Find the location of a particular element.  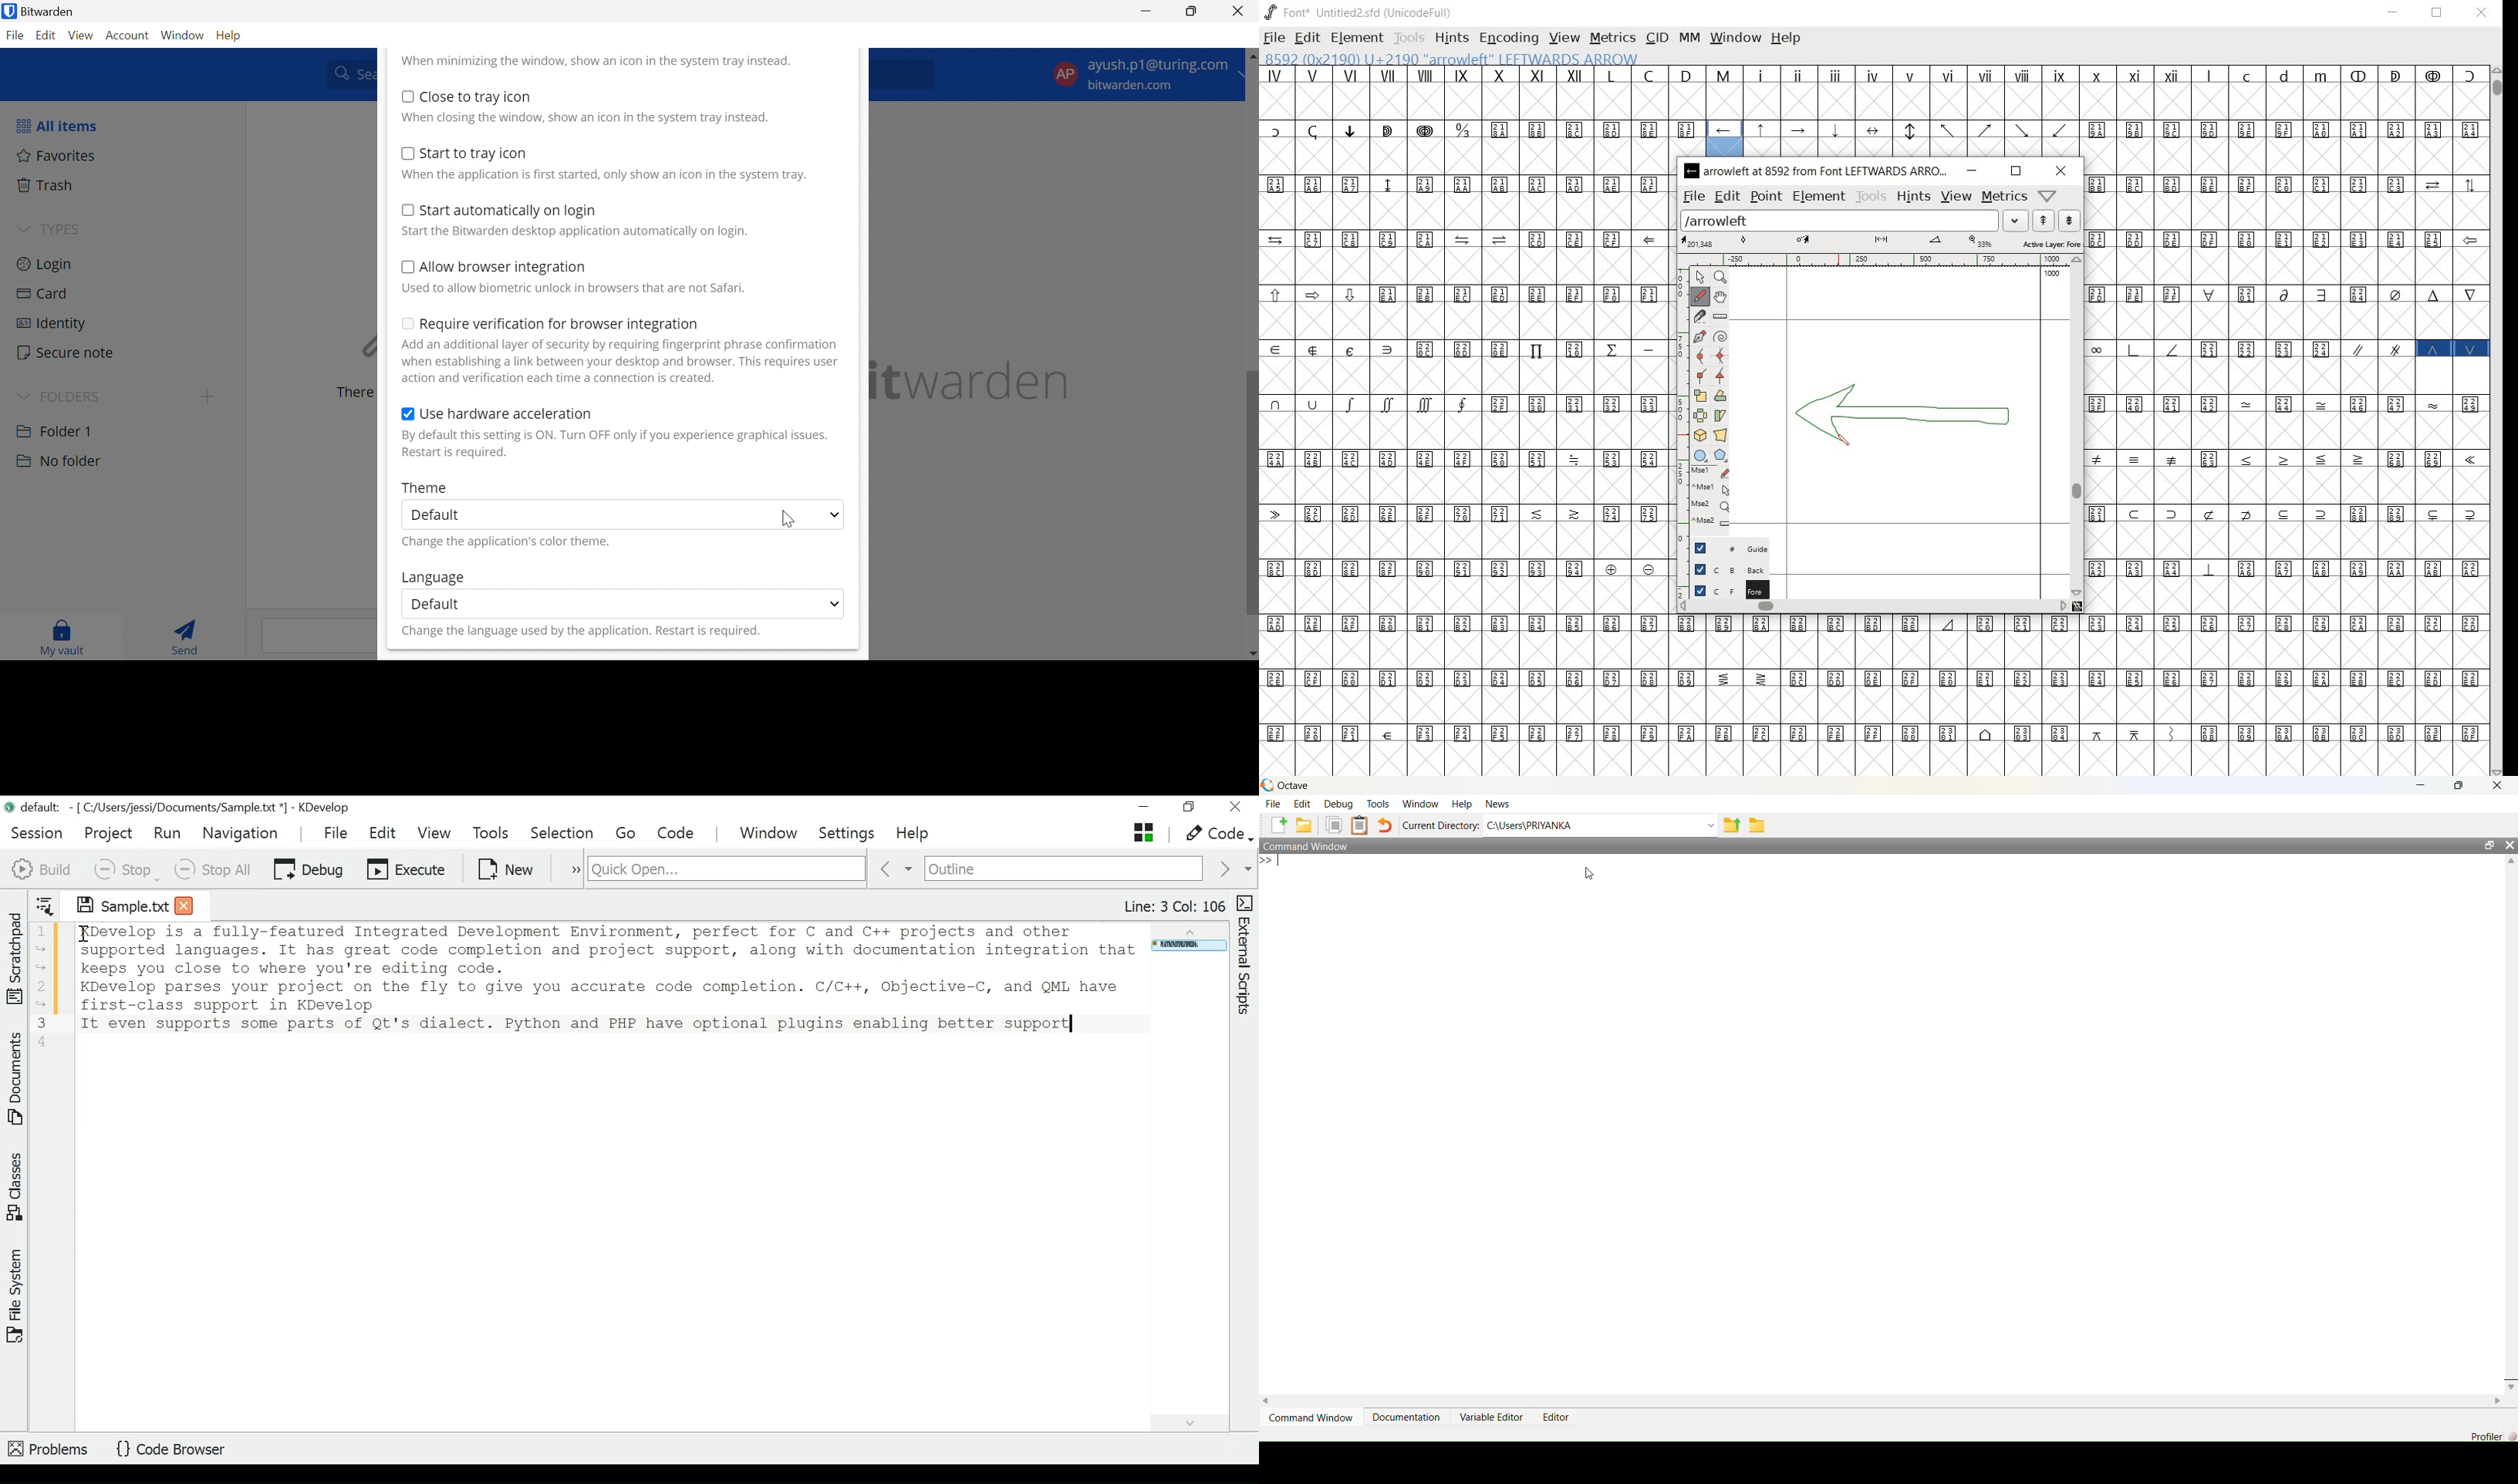

load word list is located at coordinates (1855, 220).